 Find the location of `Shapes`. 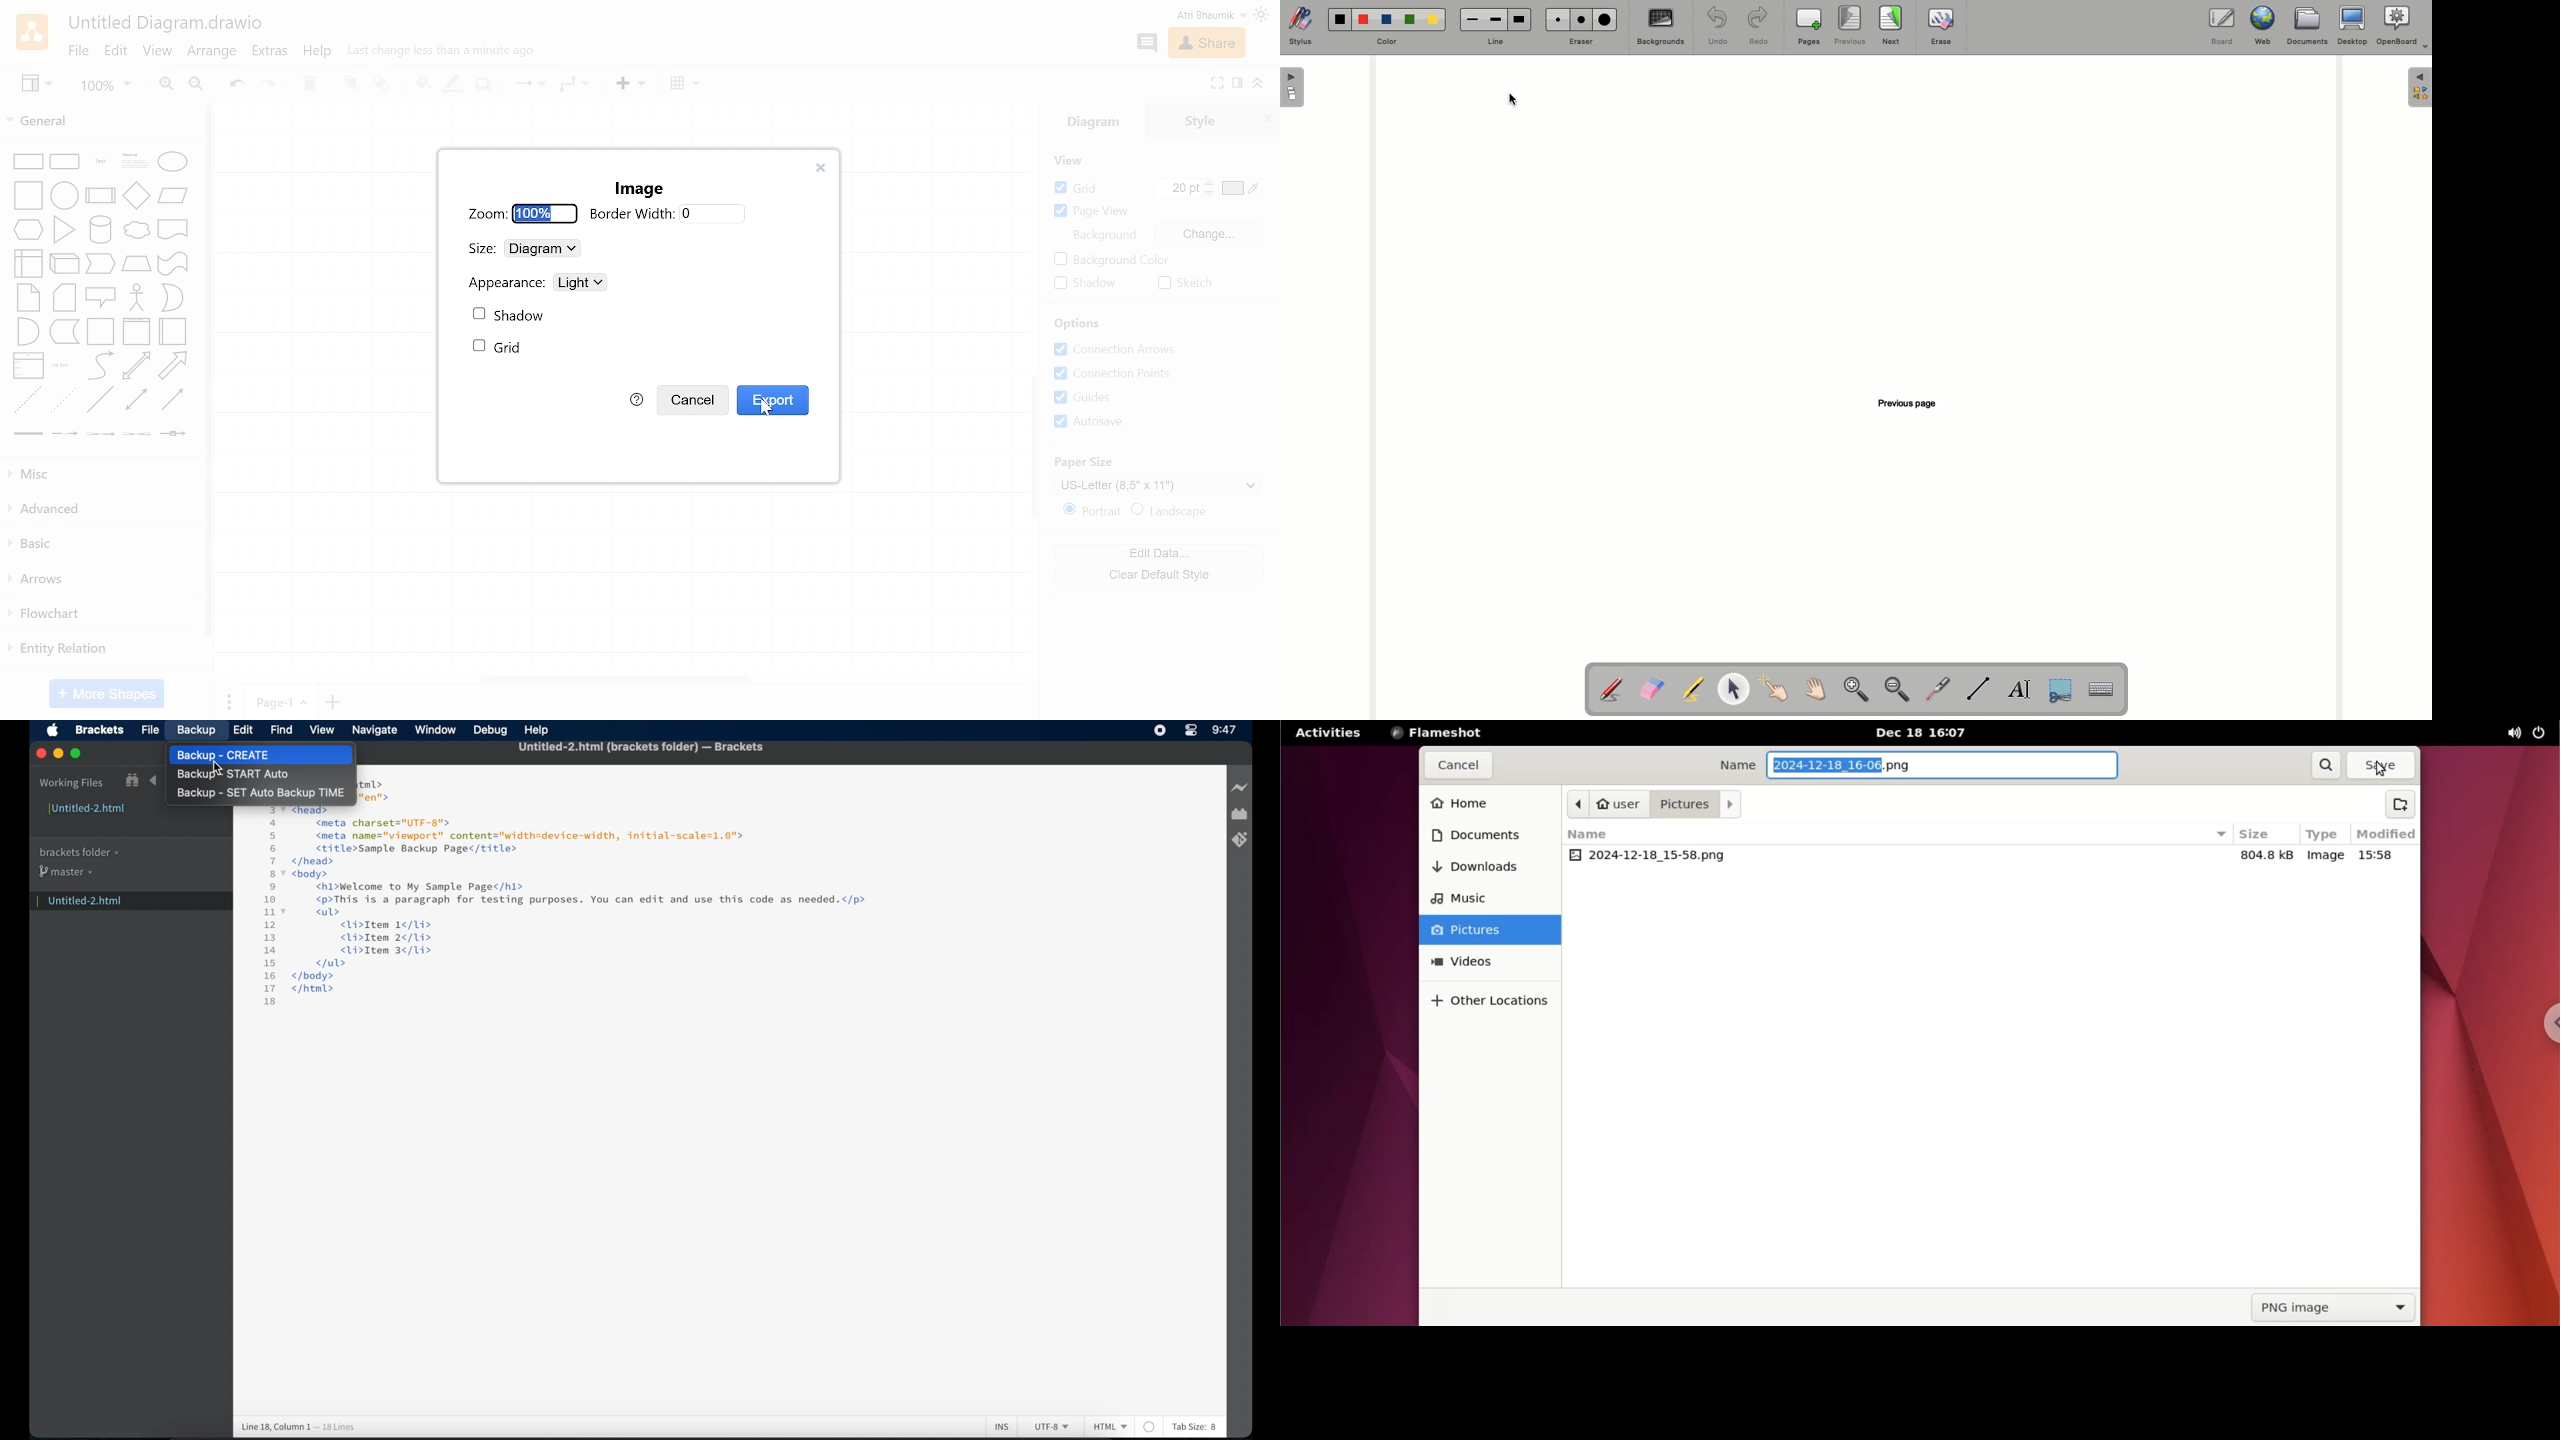

Shapes is located at coordinates (103, 295).